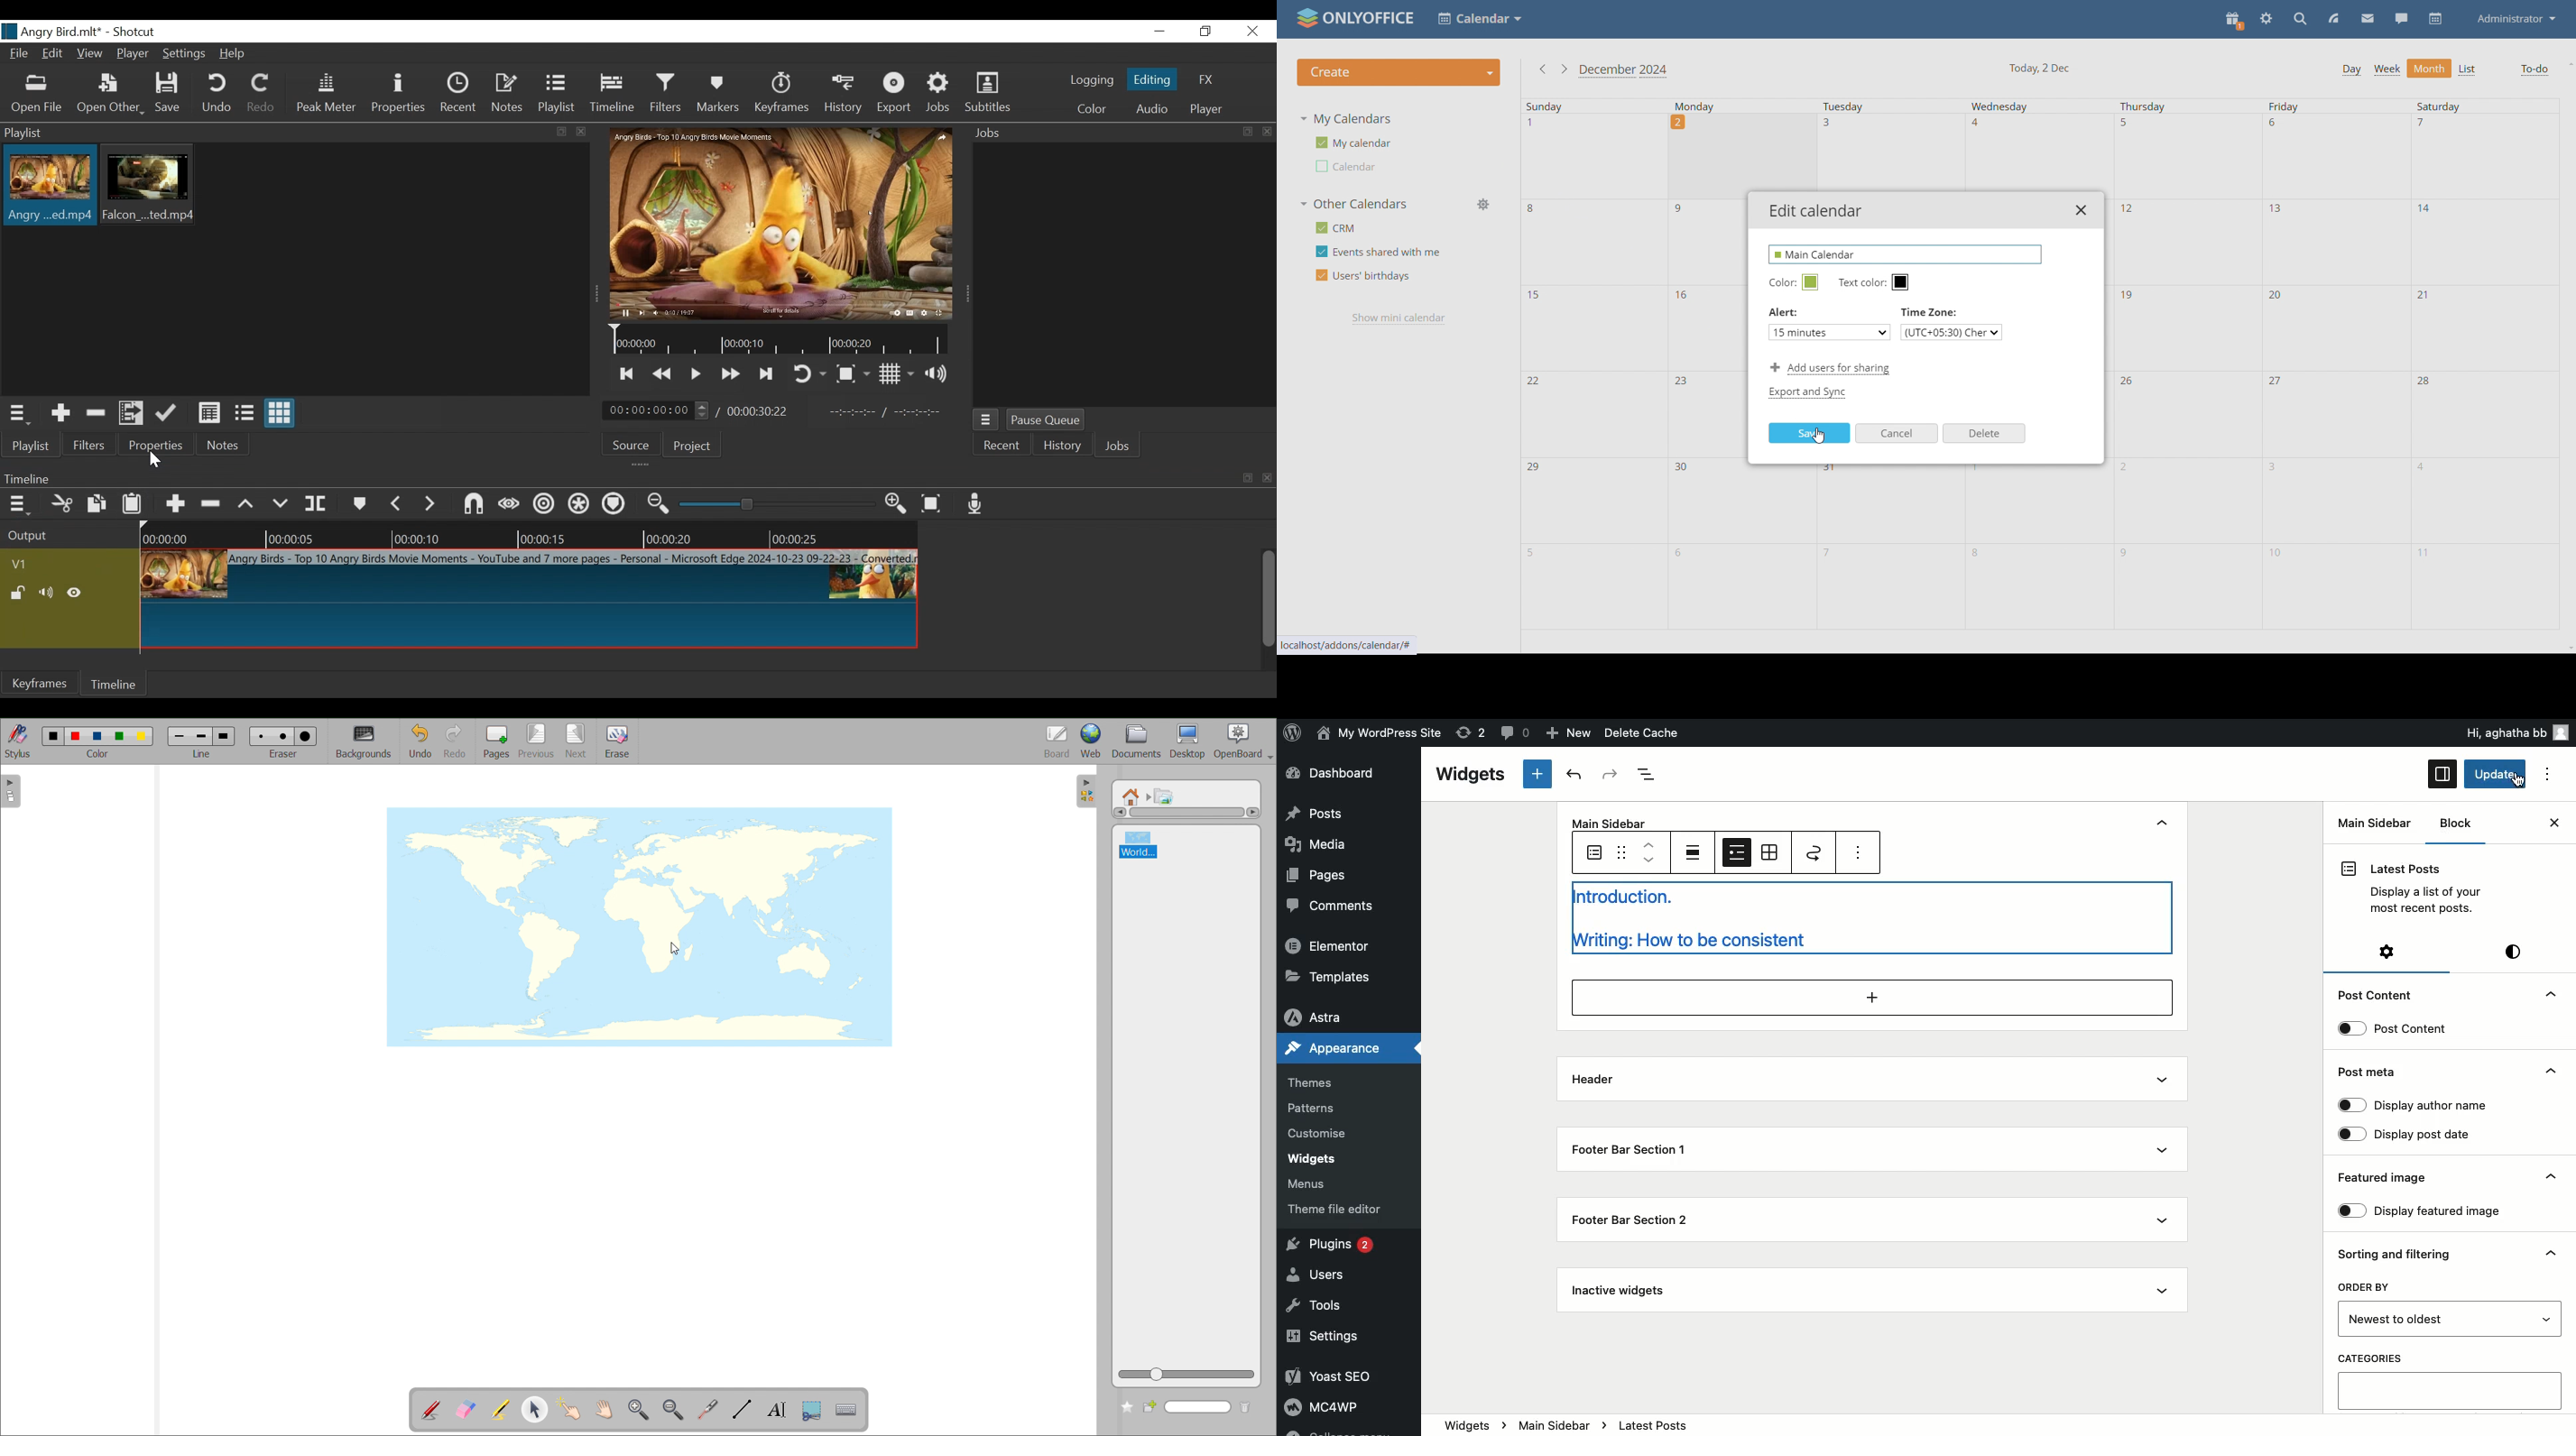  Describe the element at coordinates (1574, 733) in the screenshot. I see `New` at that location.